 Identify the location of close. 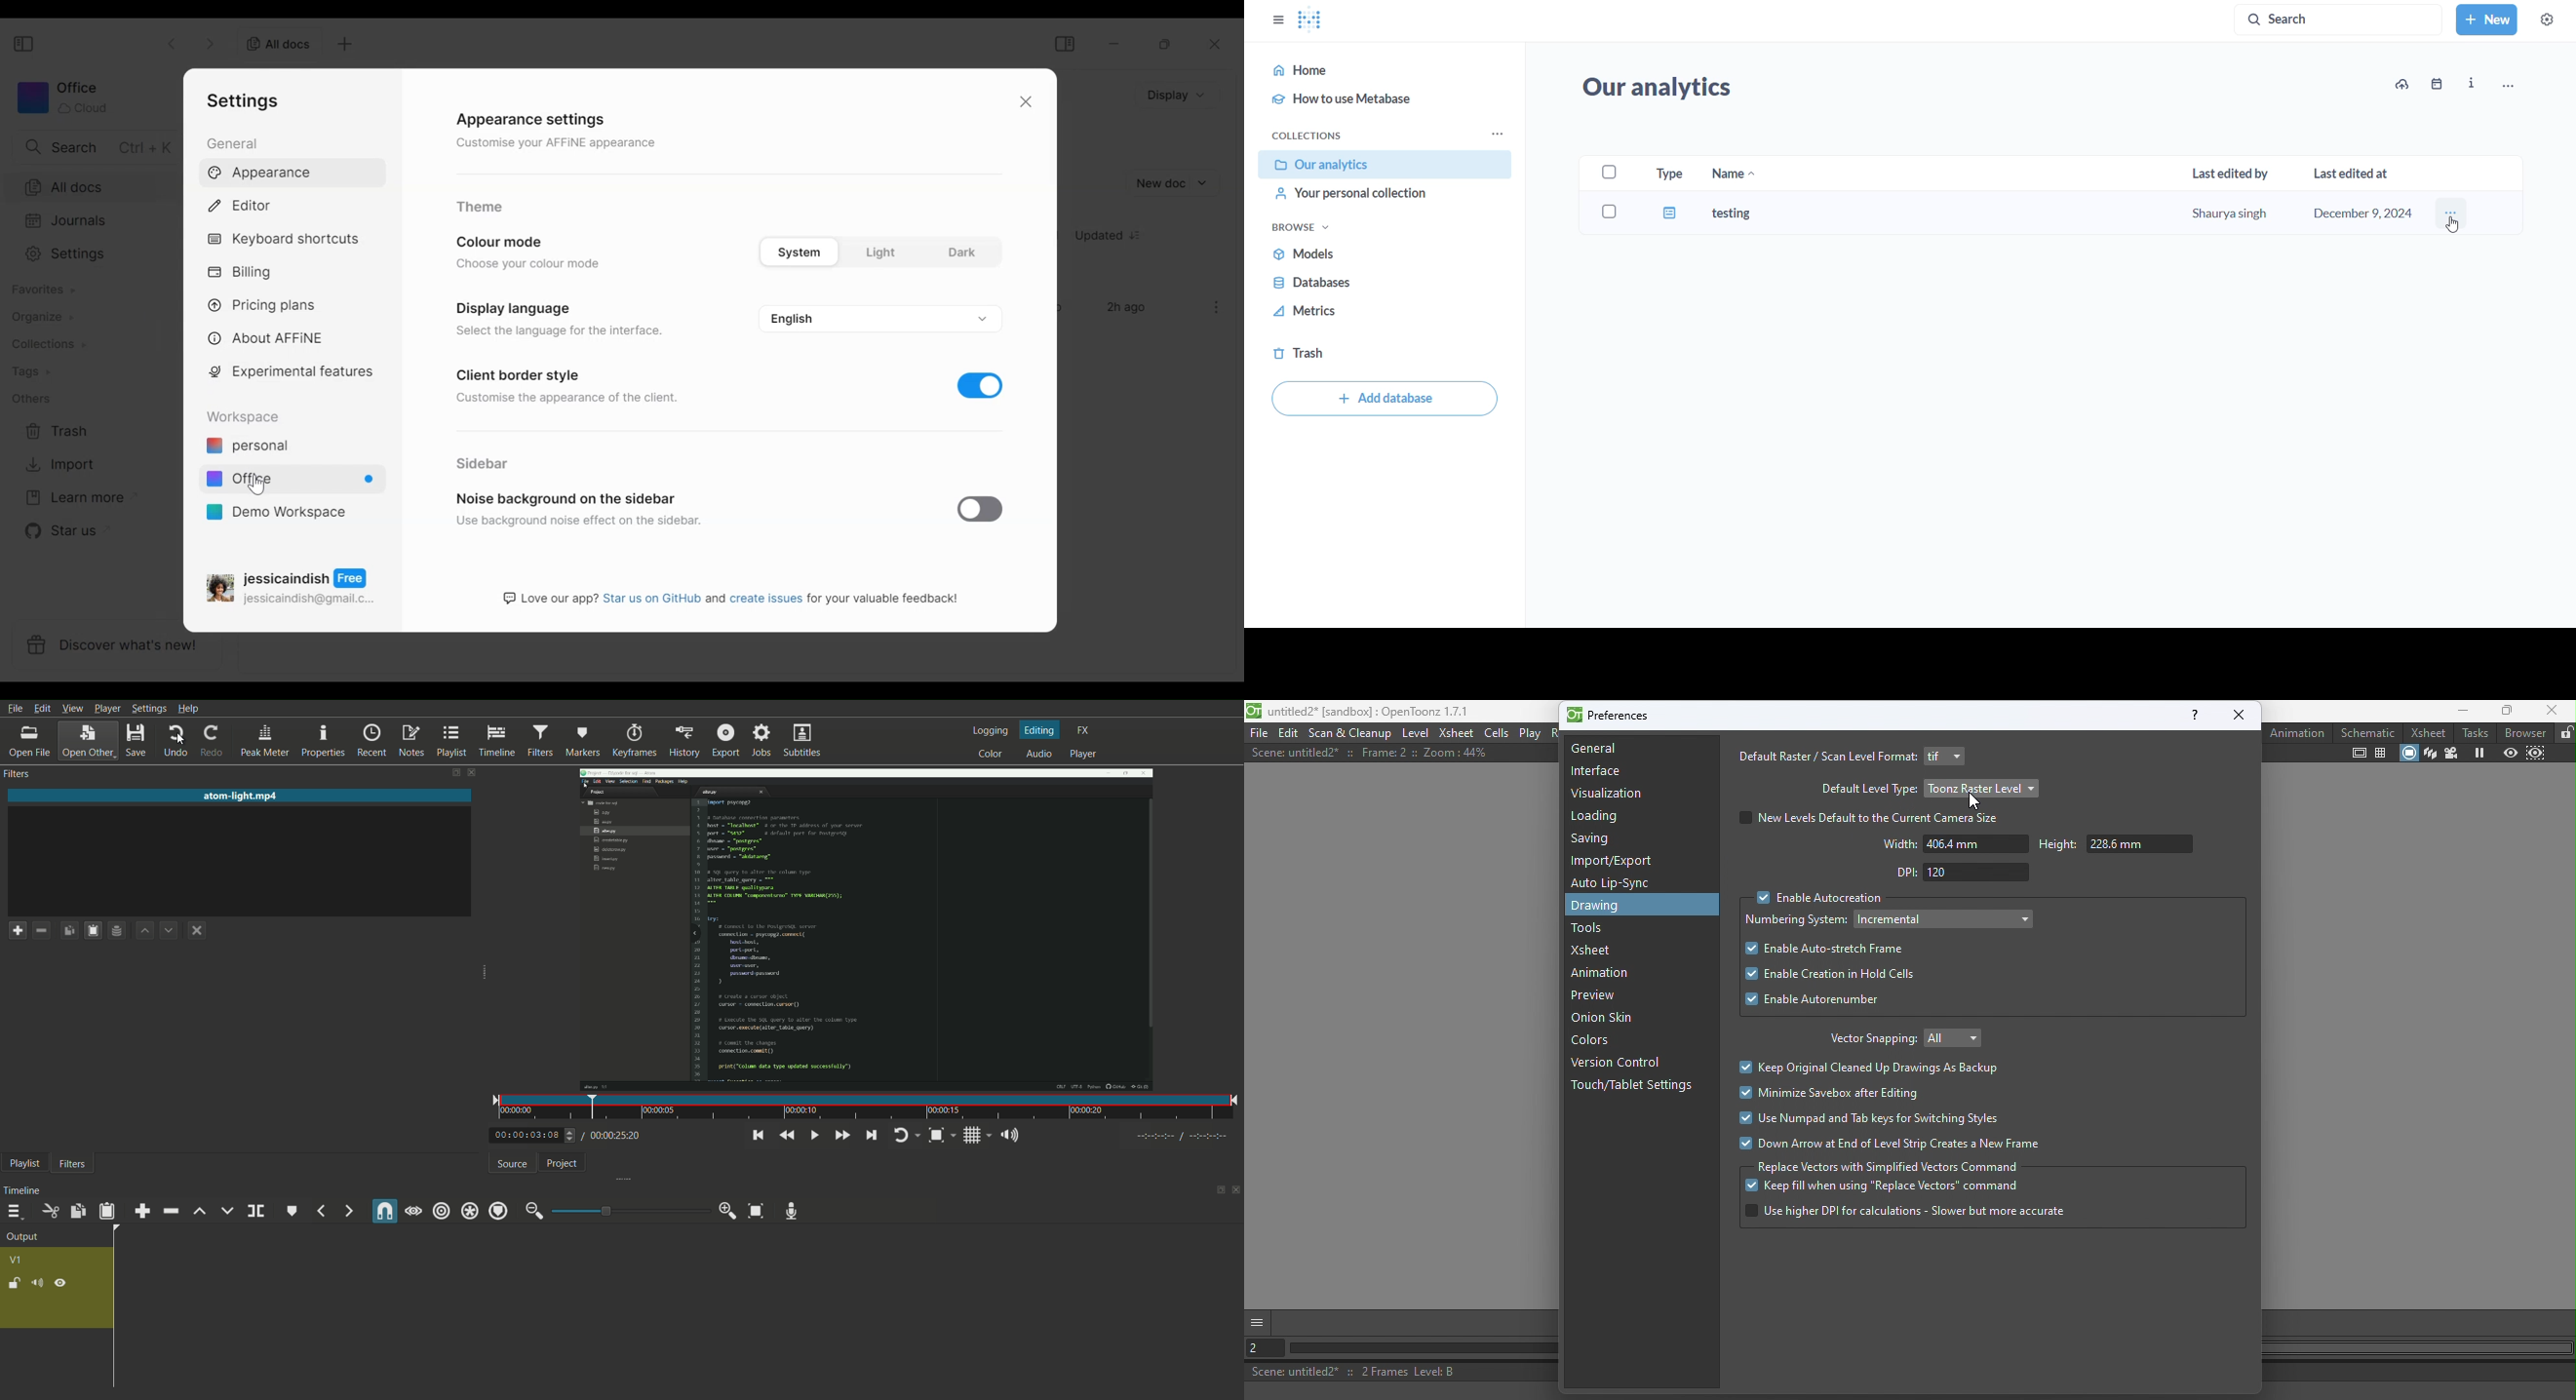
(193, 929).